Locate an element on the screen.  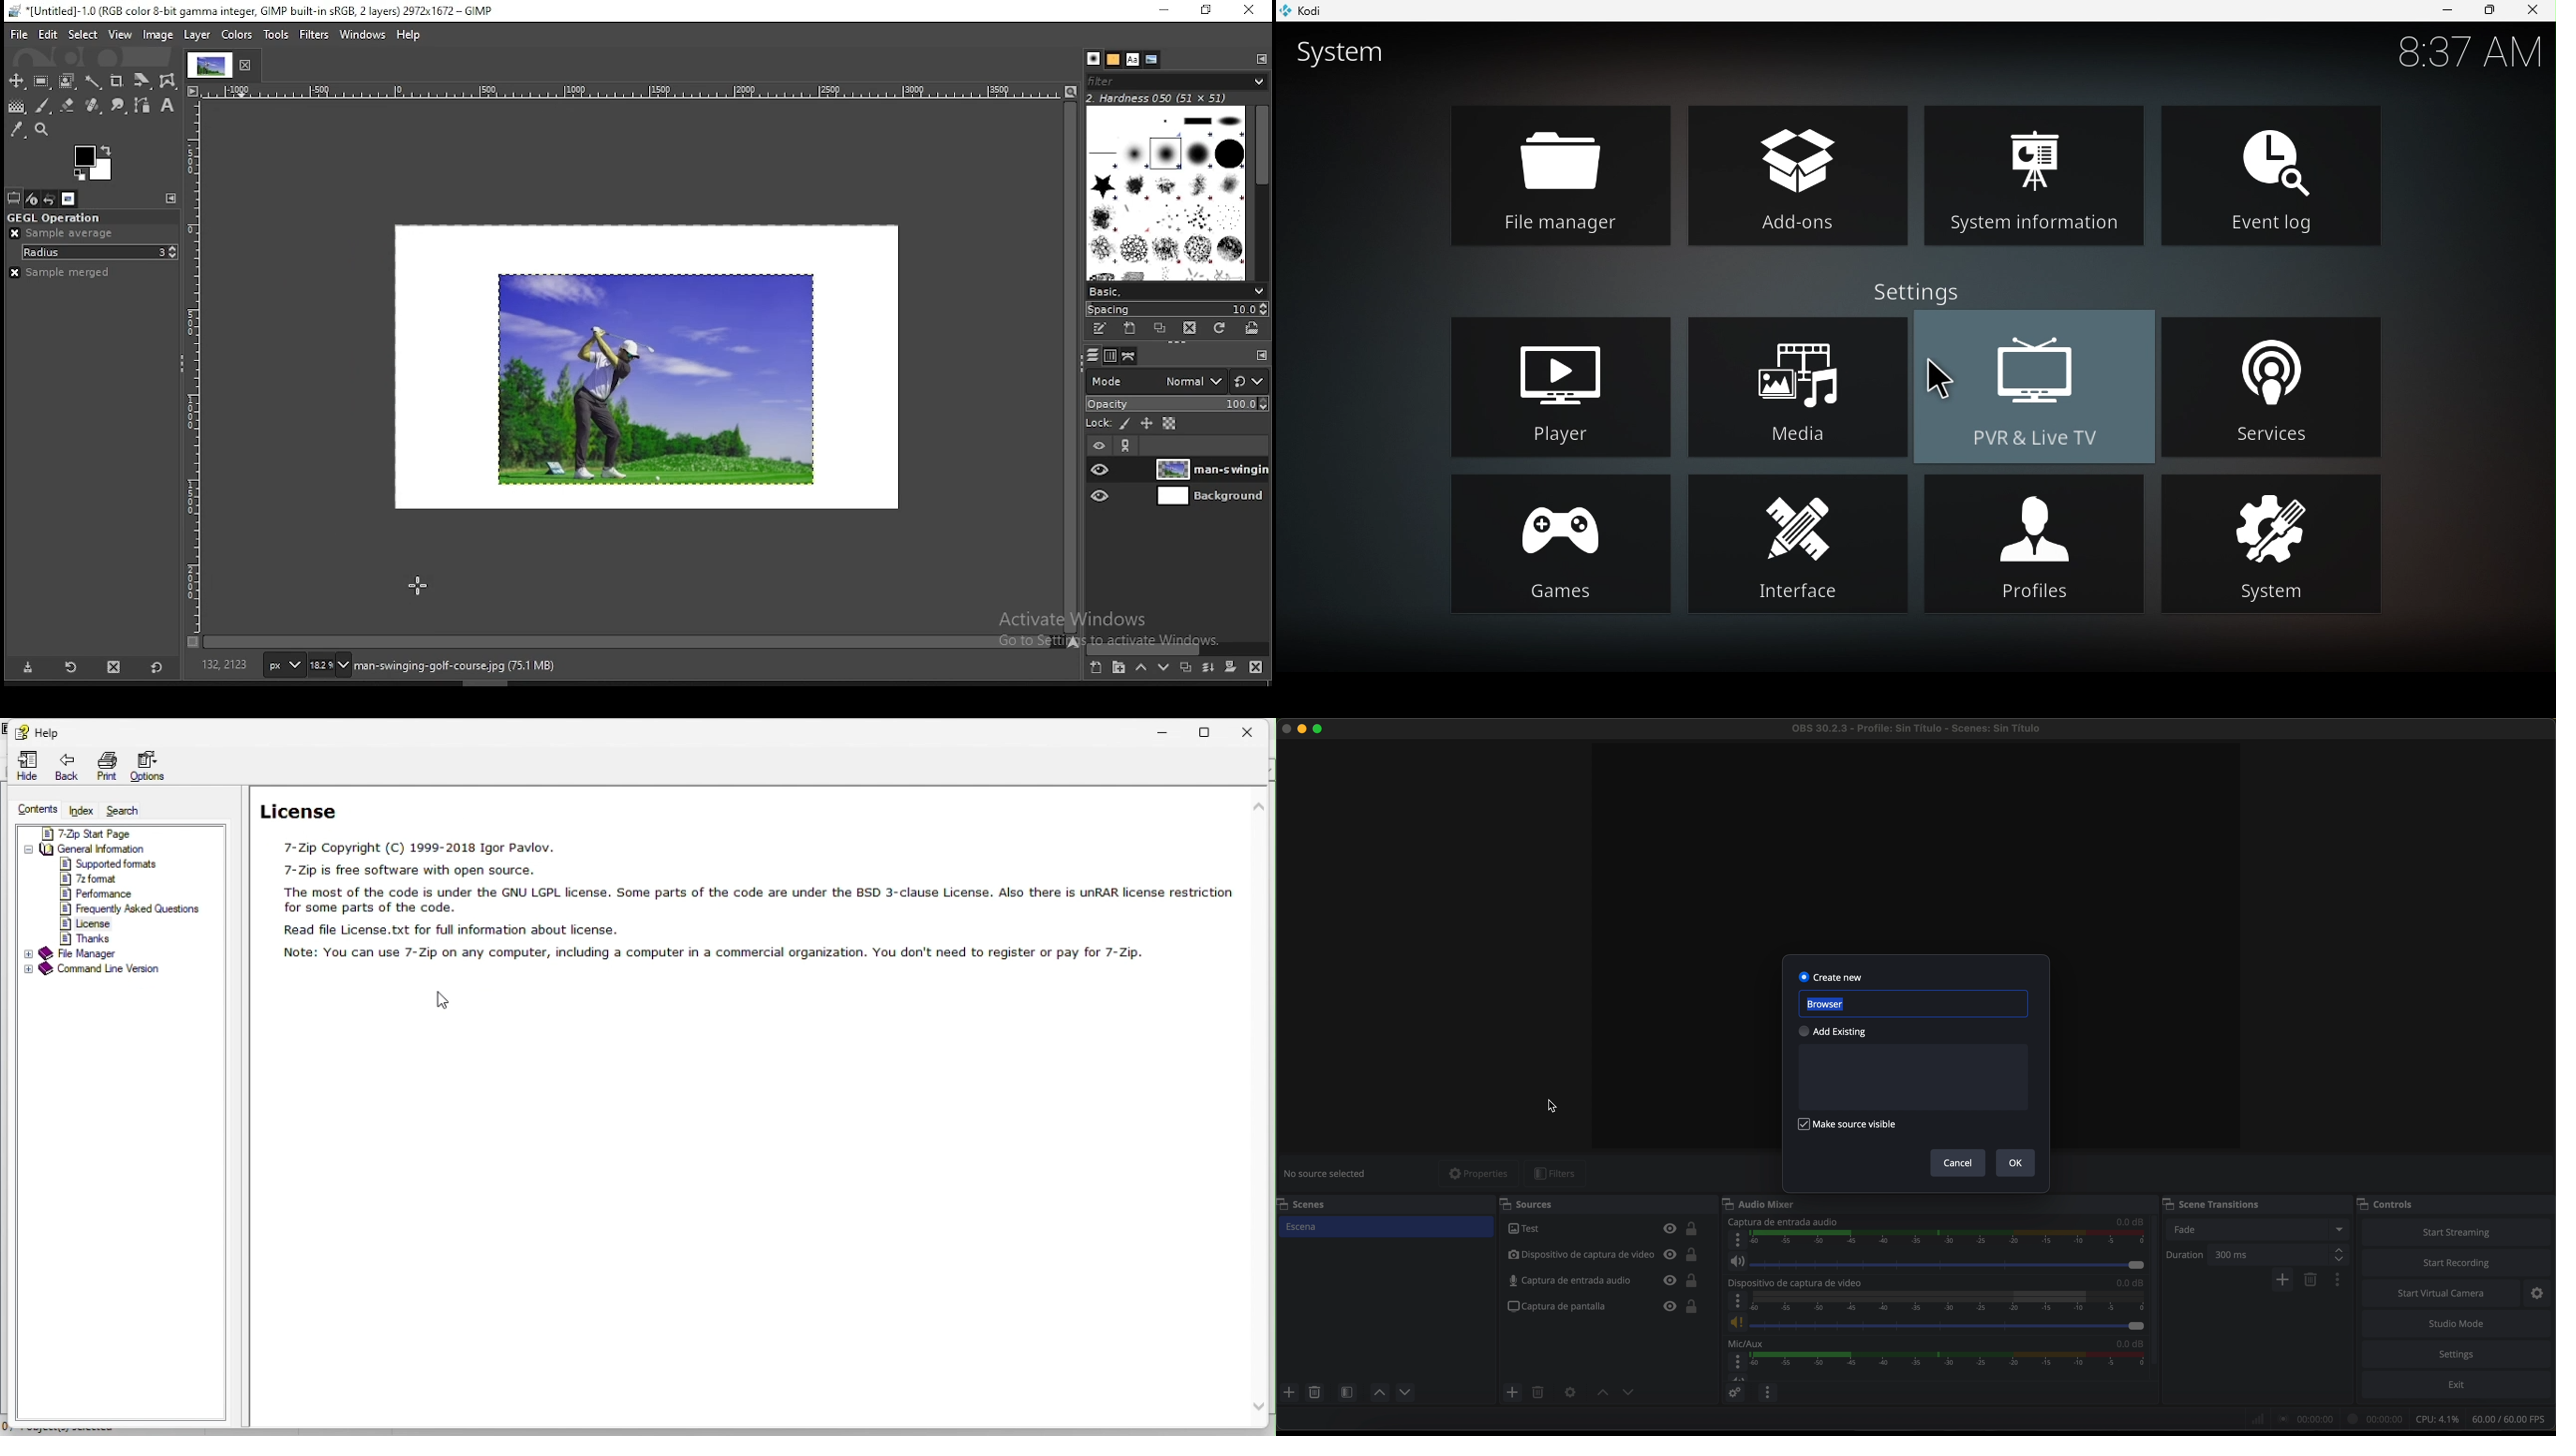
lock pixels is located at coordinates (1125, 424).